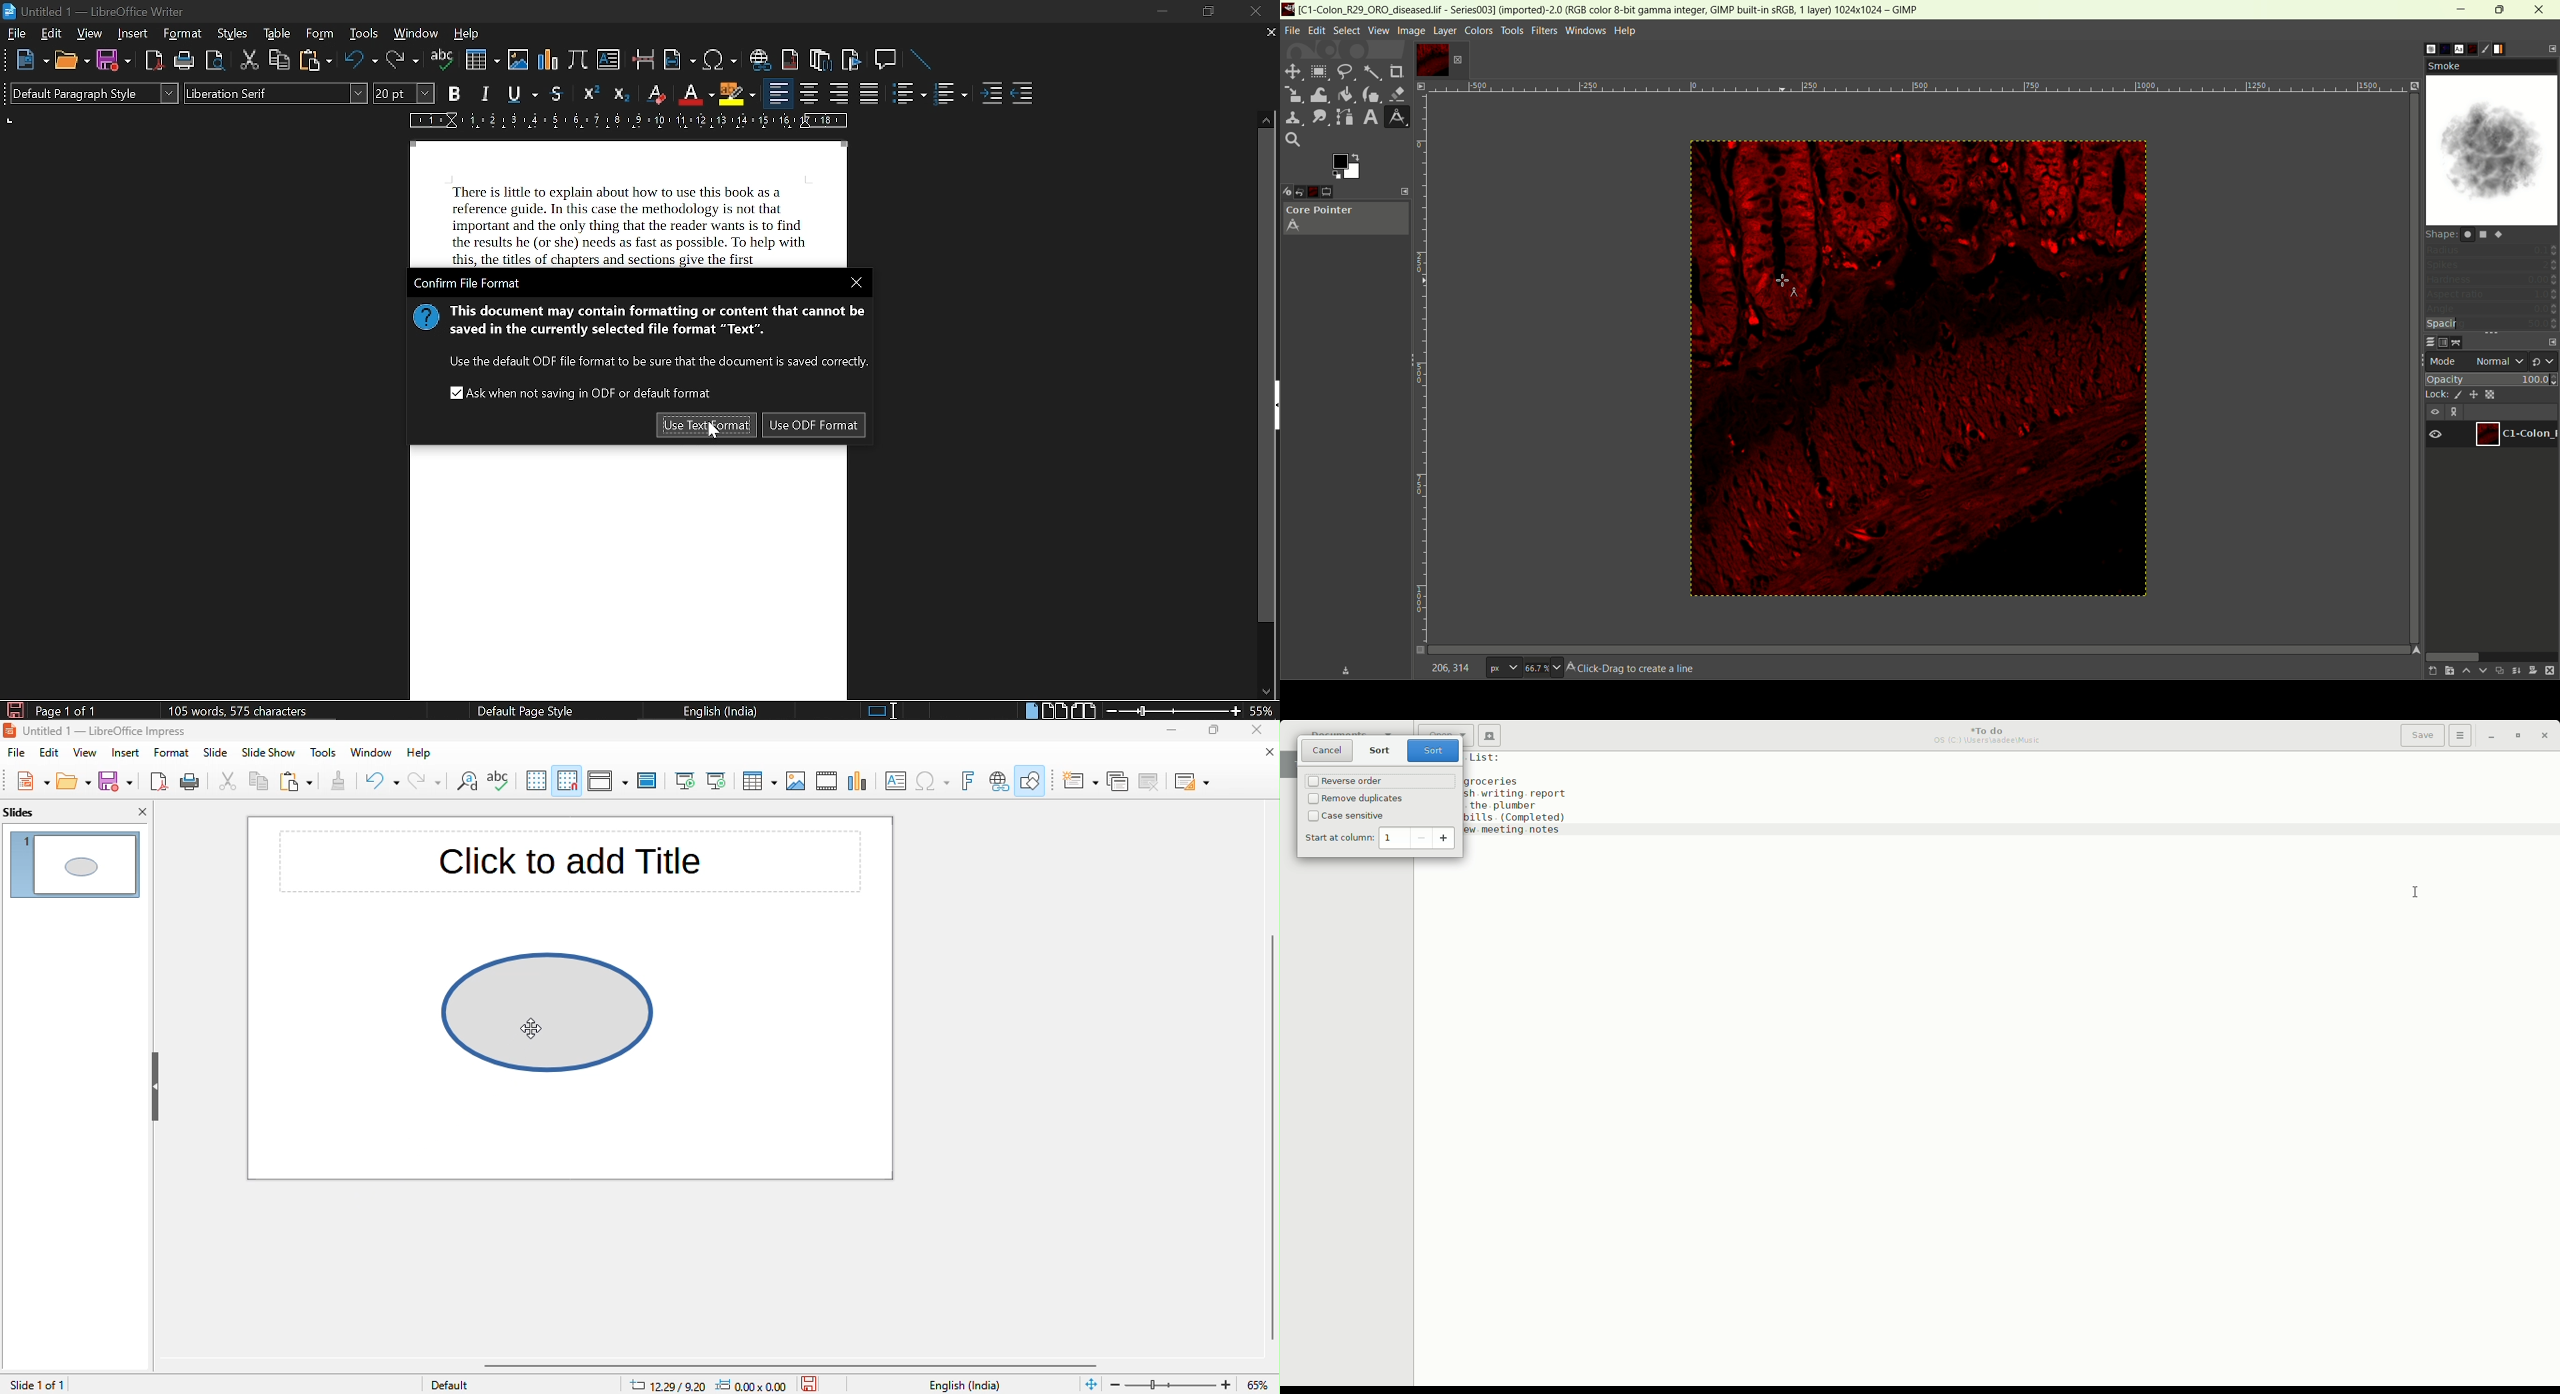 This screenshot has width=2576, height=1400. Describe the element at coordinates (1429, 59) in the screenshot. I see `layer1` at that location.